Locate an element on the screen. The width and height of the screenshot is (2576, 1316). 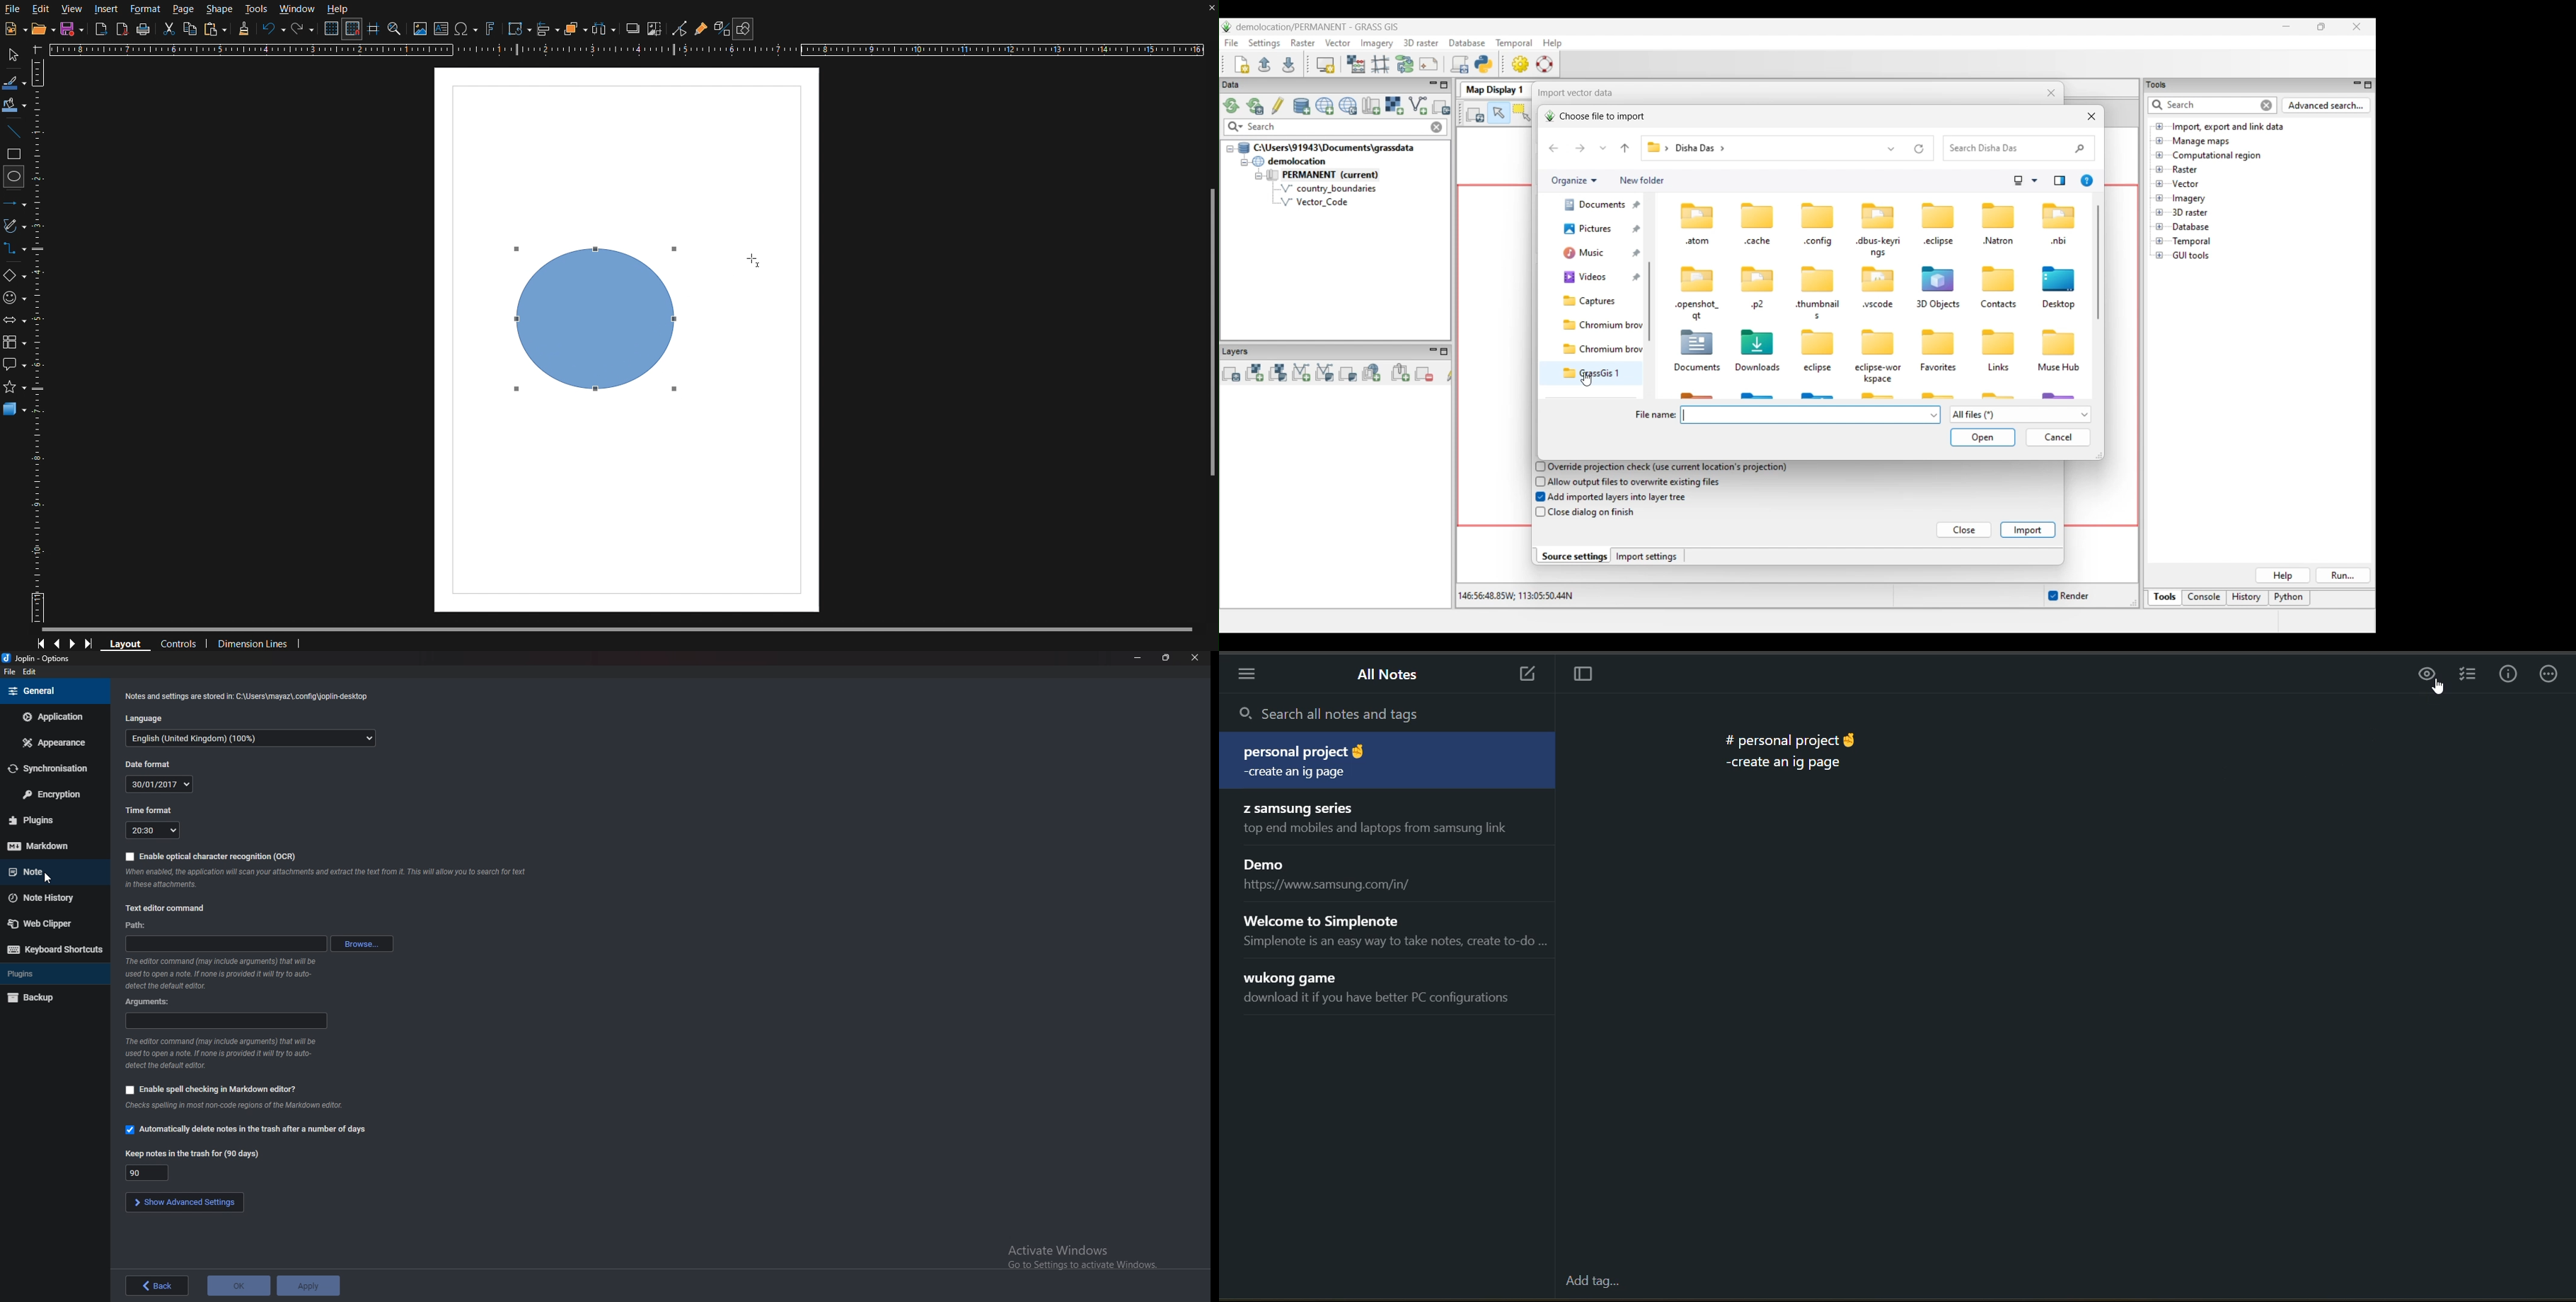
enable O C R is located at coordinates (217, 855).